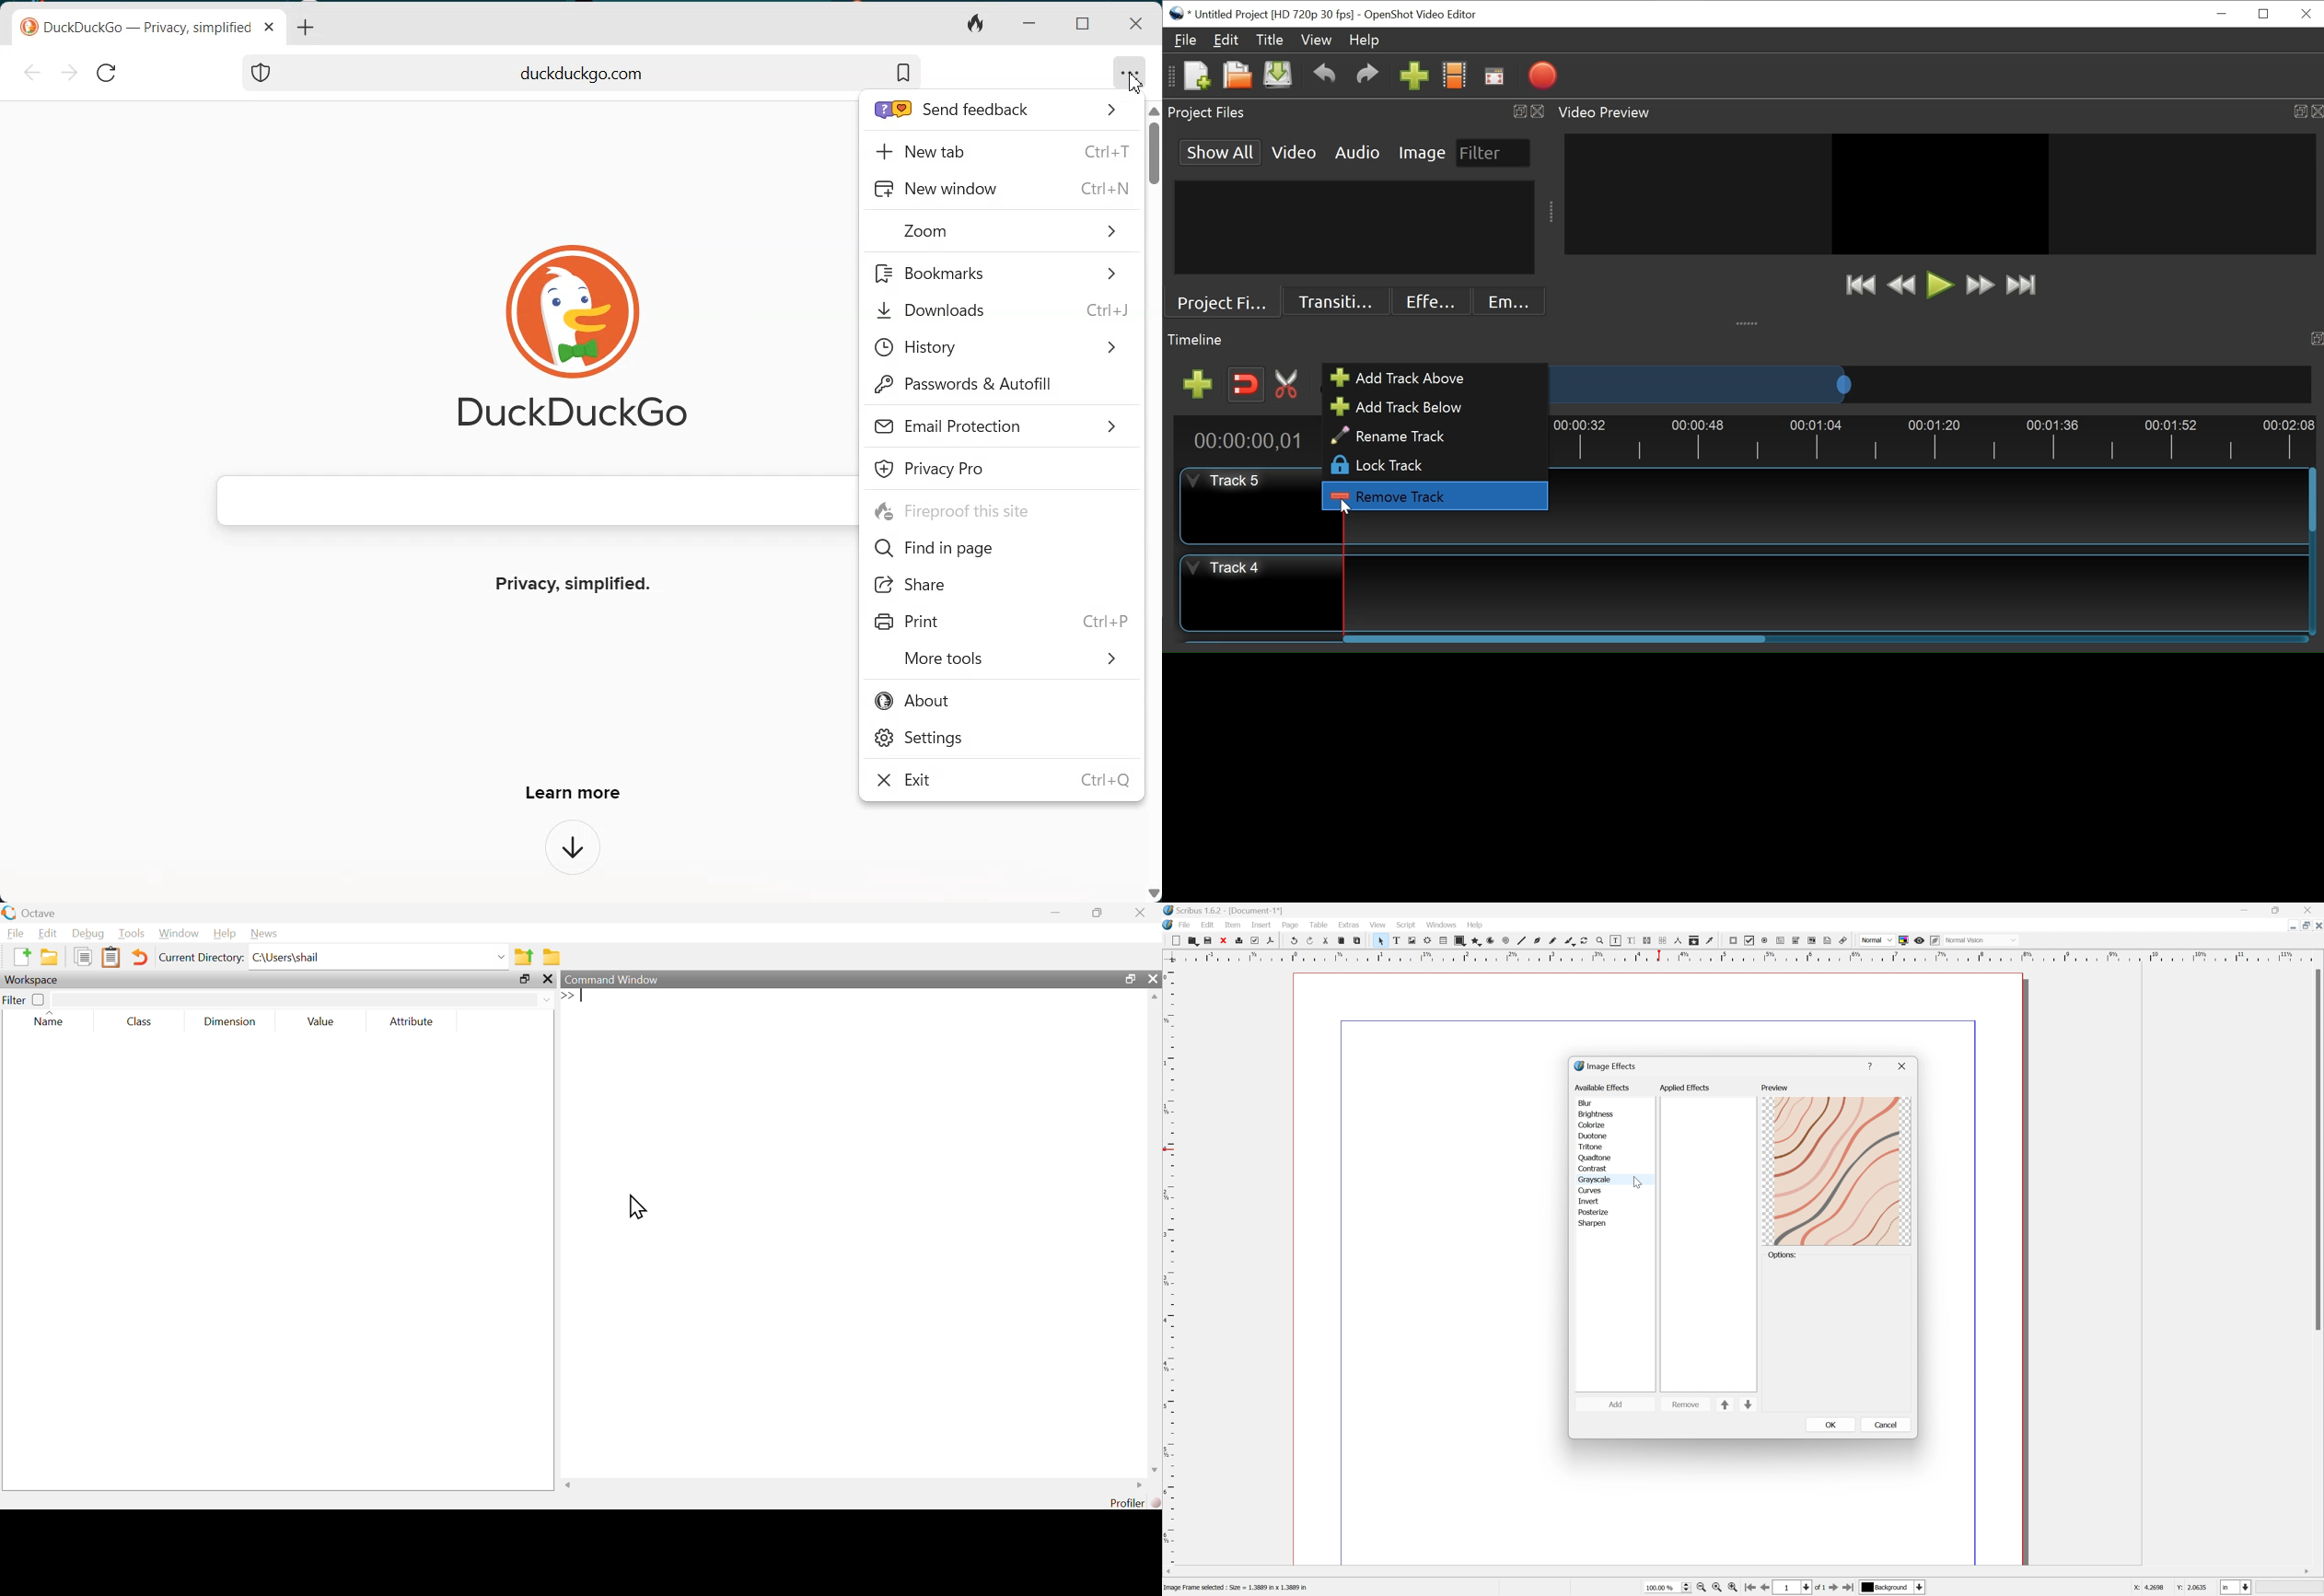 Image resolution: width=2324 pixels, height=1596 pixels. I want to click on Title, so click(1269, 40).